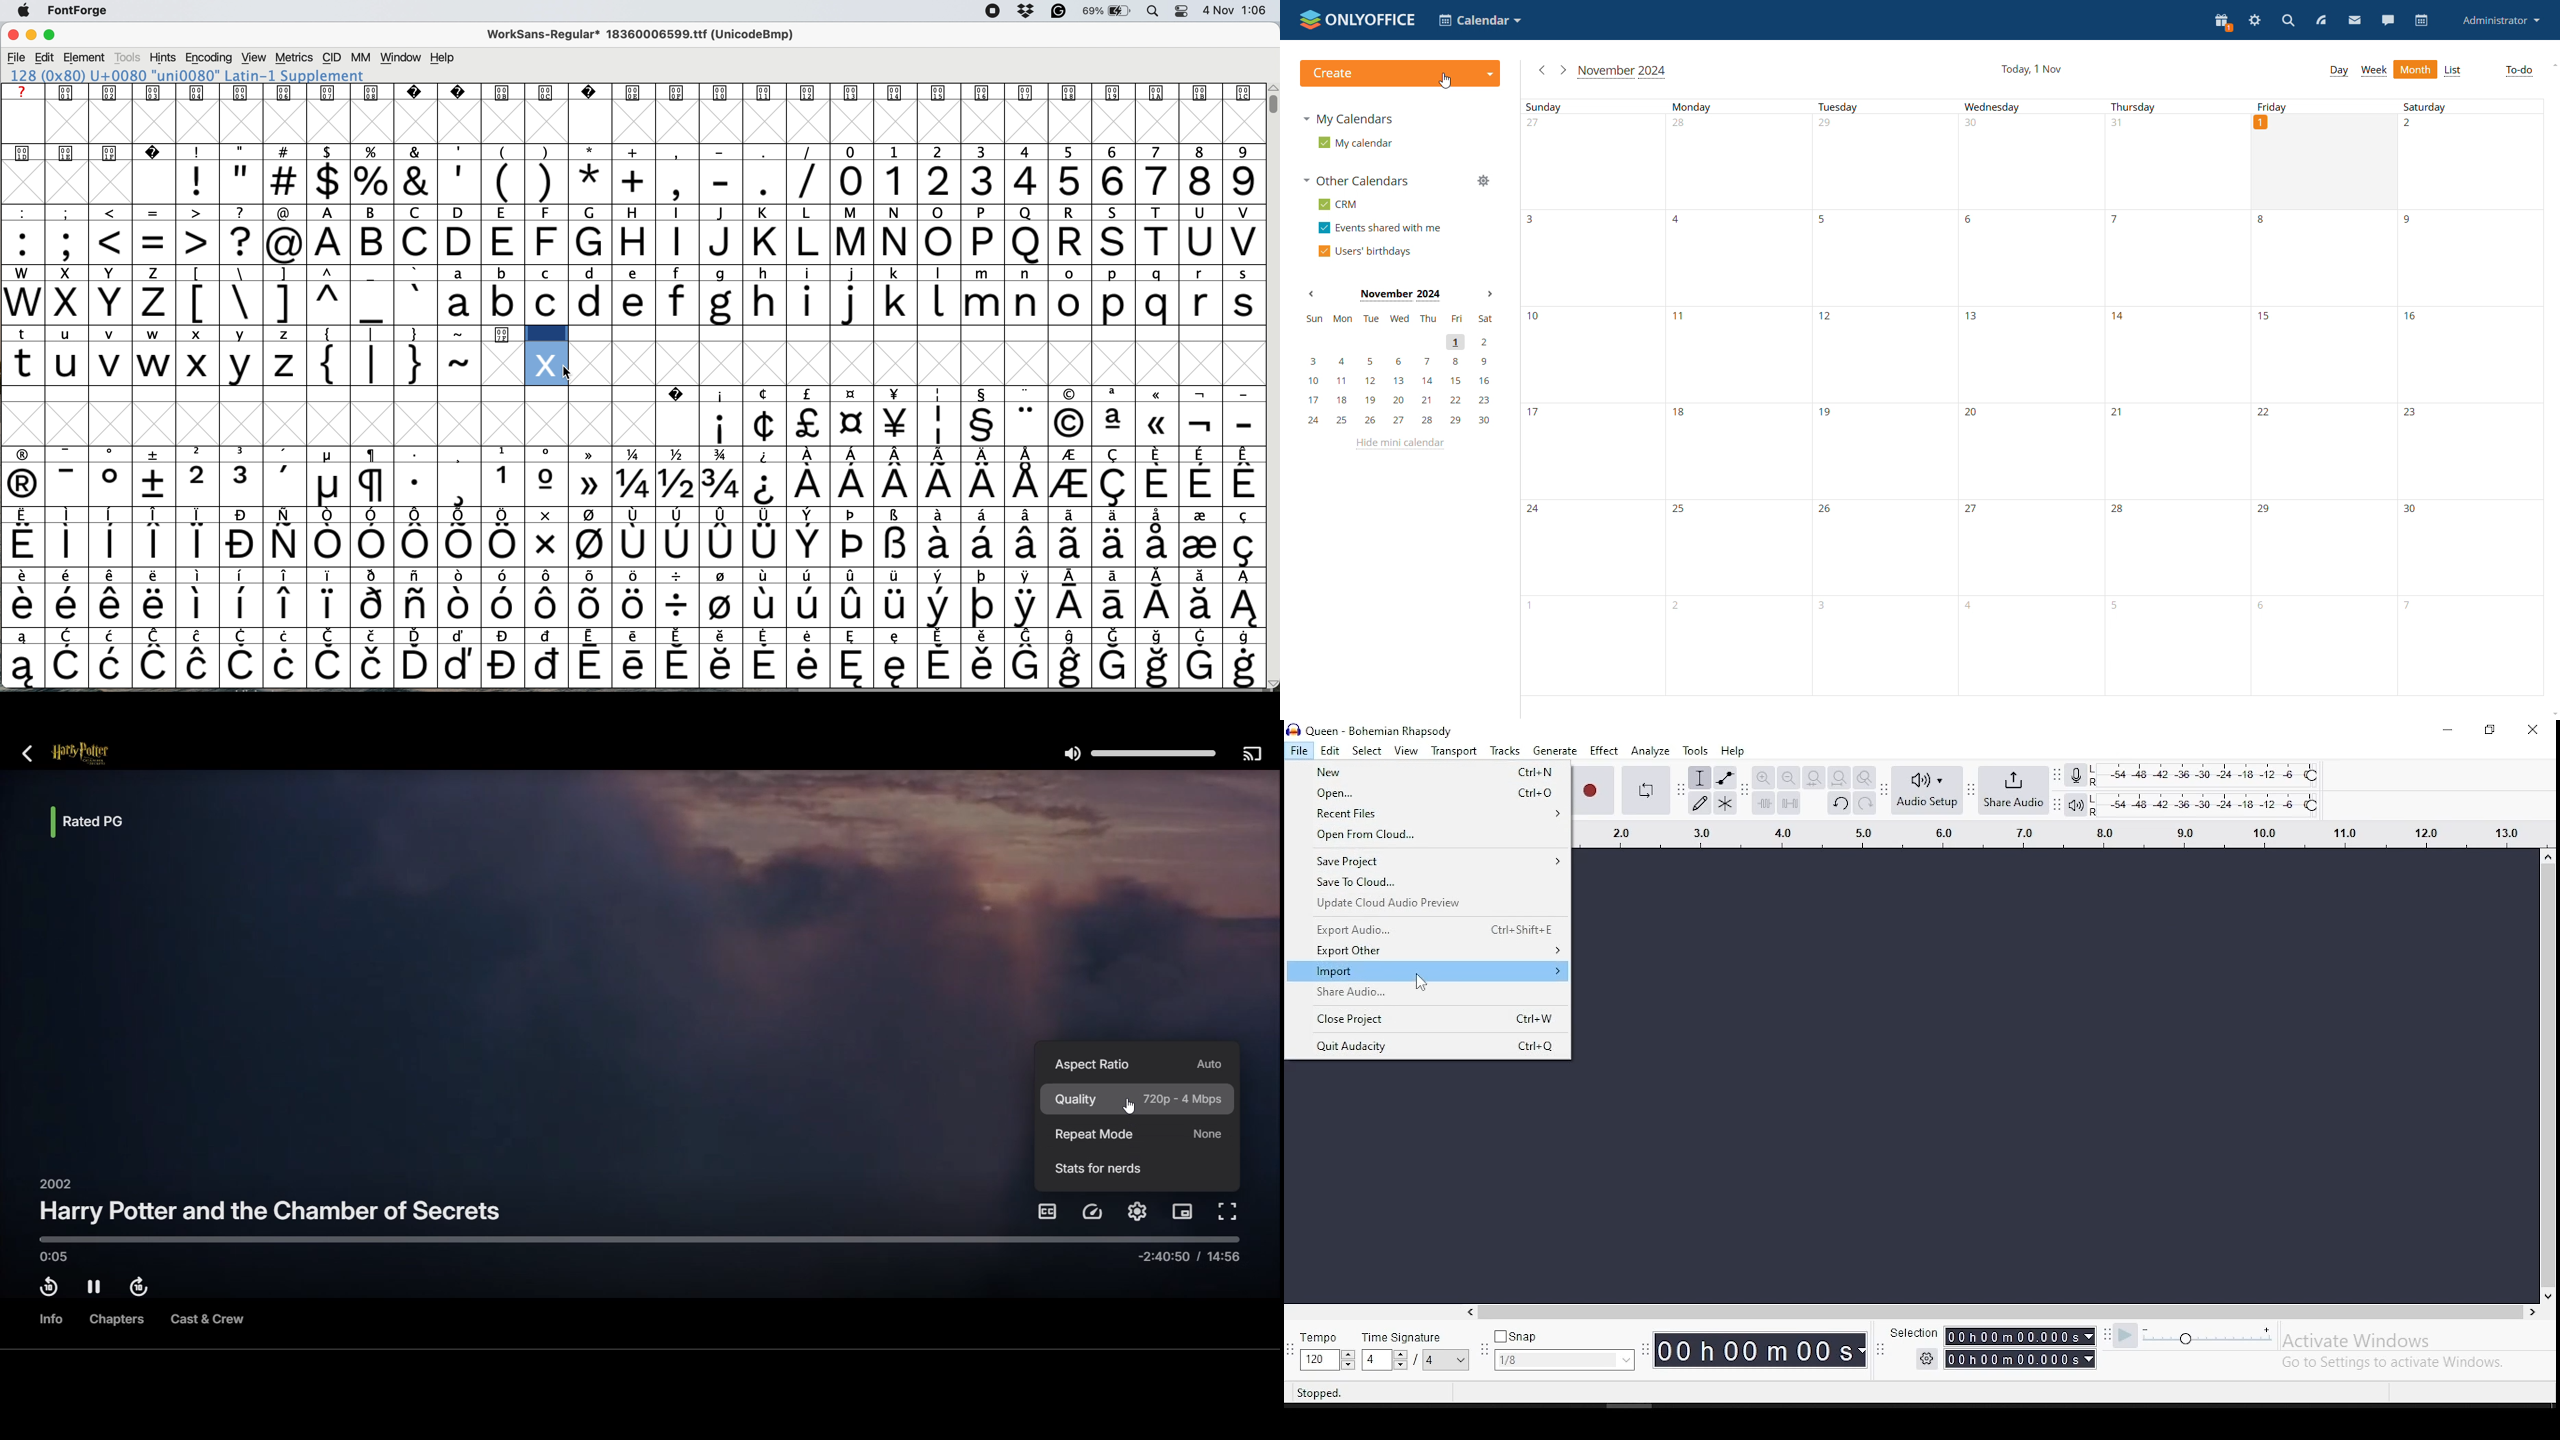 The image size is (2576, 1456). Describe the element at coordinates (517, 976) in the screenshot. I see `Movie Frame` at that location.